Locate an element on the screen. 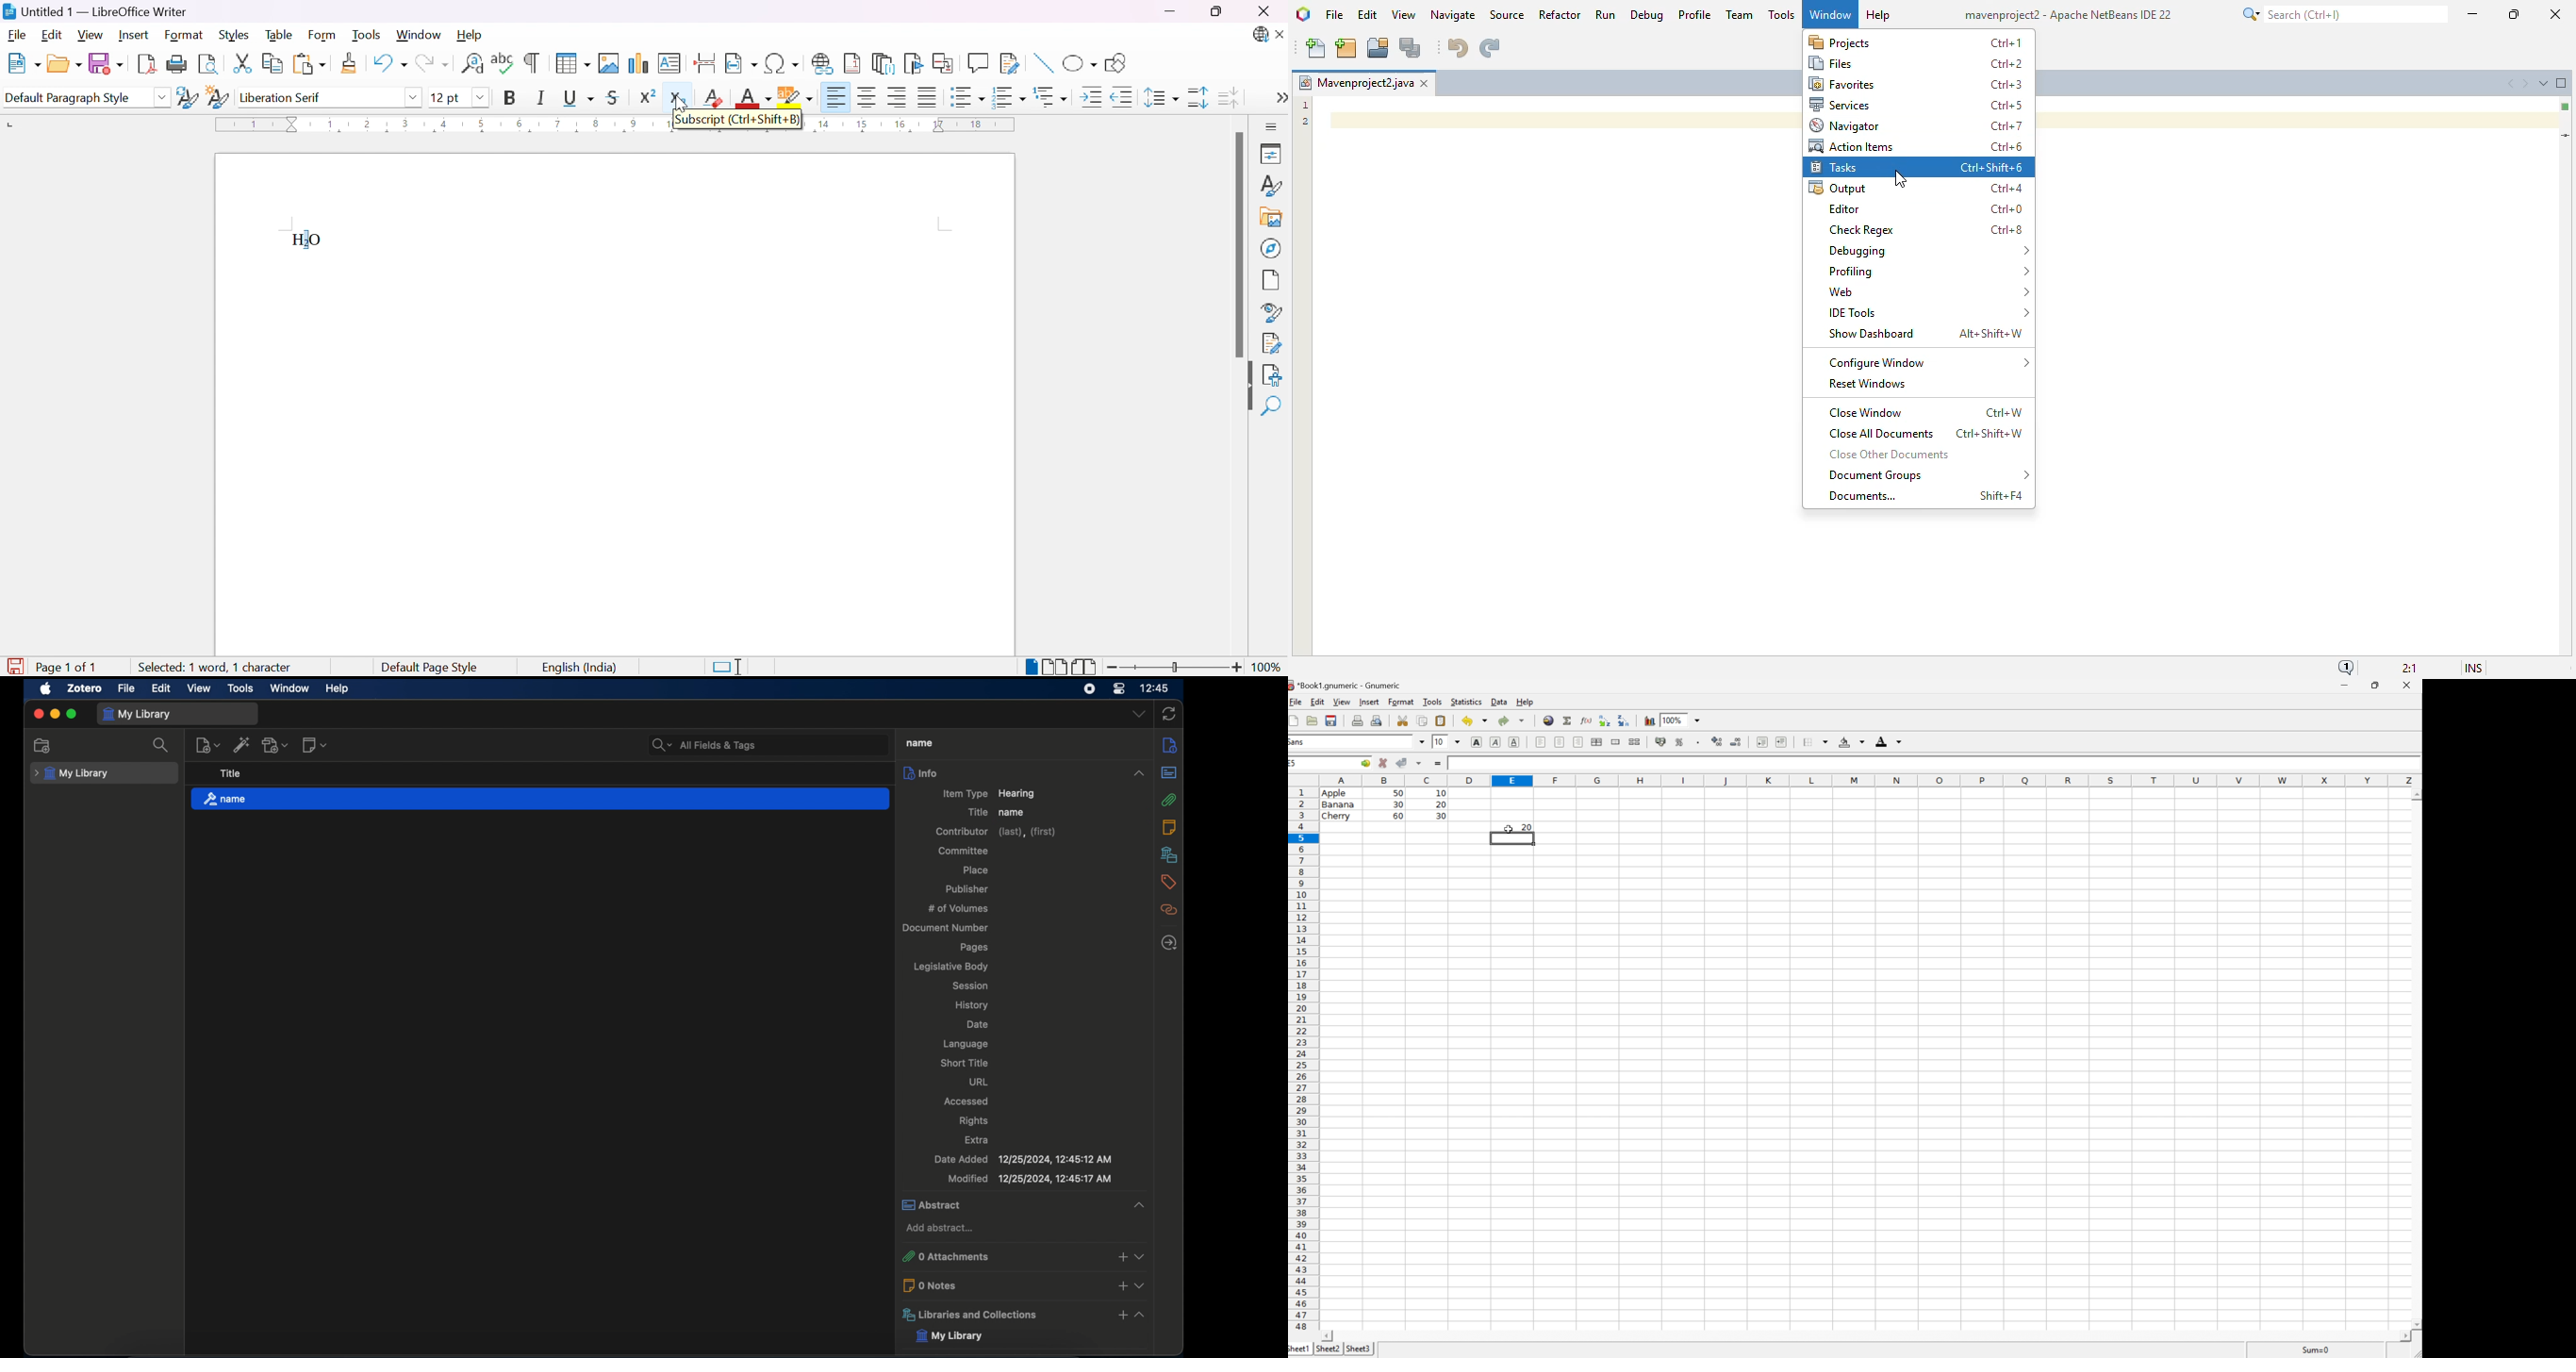  scroll right is located at coordinates (2404, 1336).